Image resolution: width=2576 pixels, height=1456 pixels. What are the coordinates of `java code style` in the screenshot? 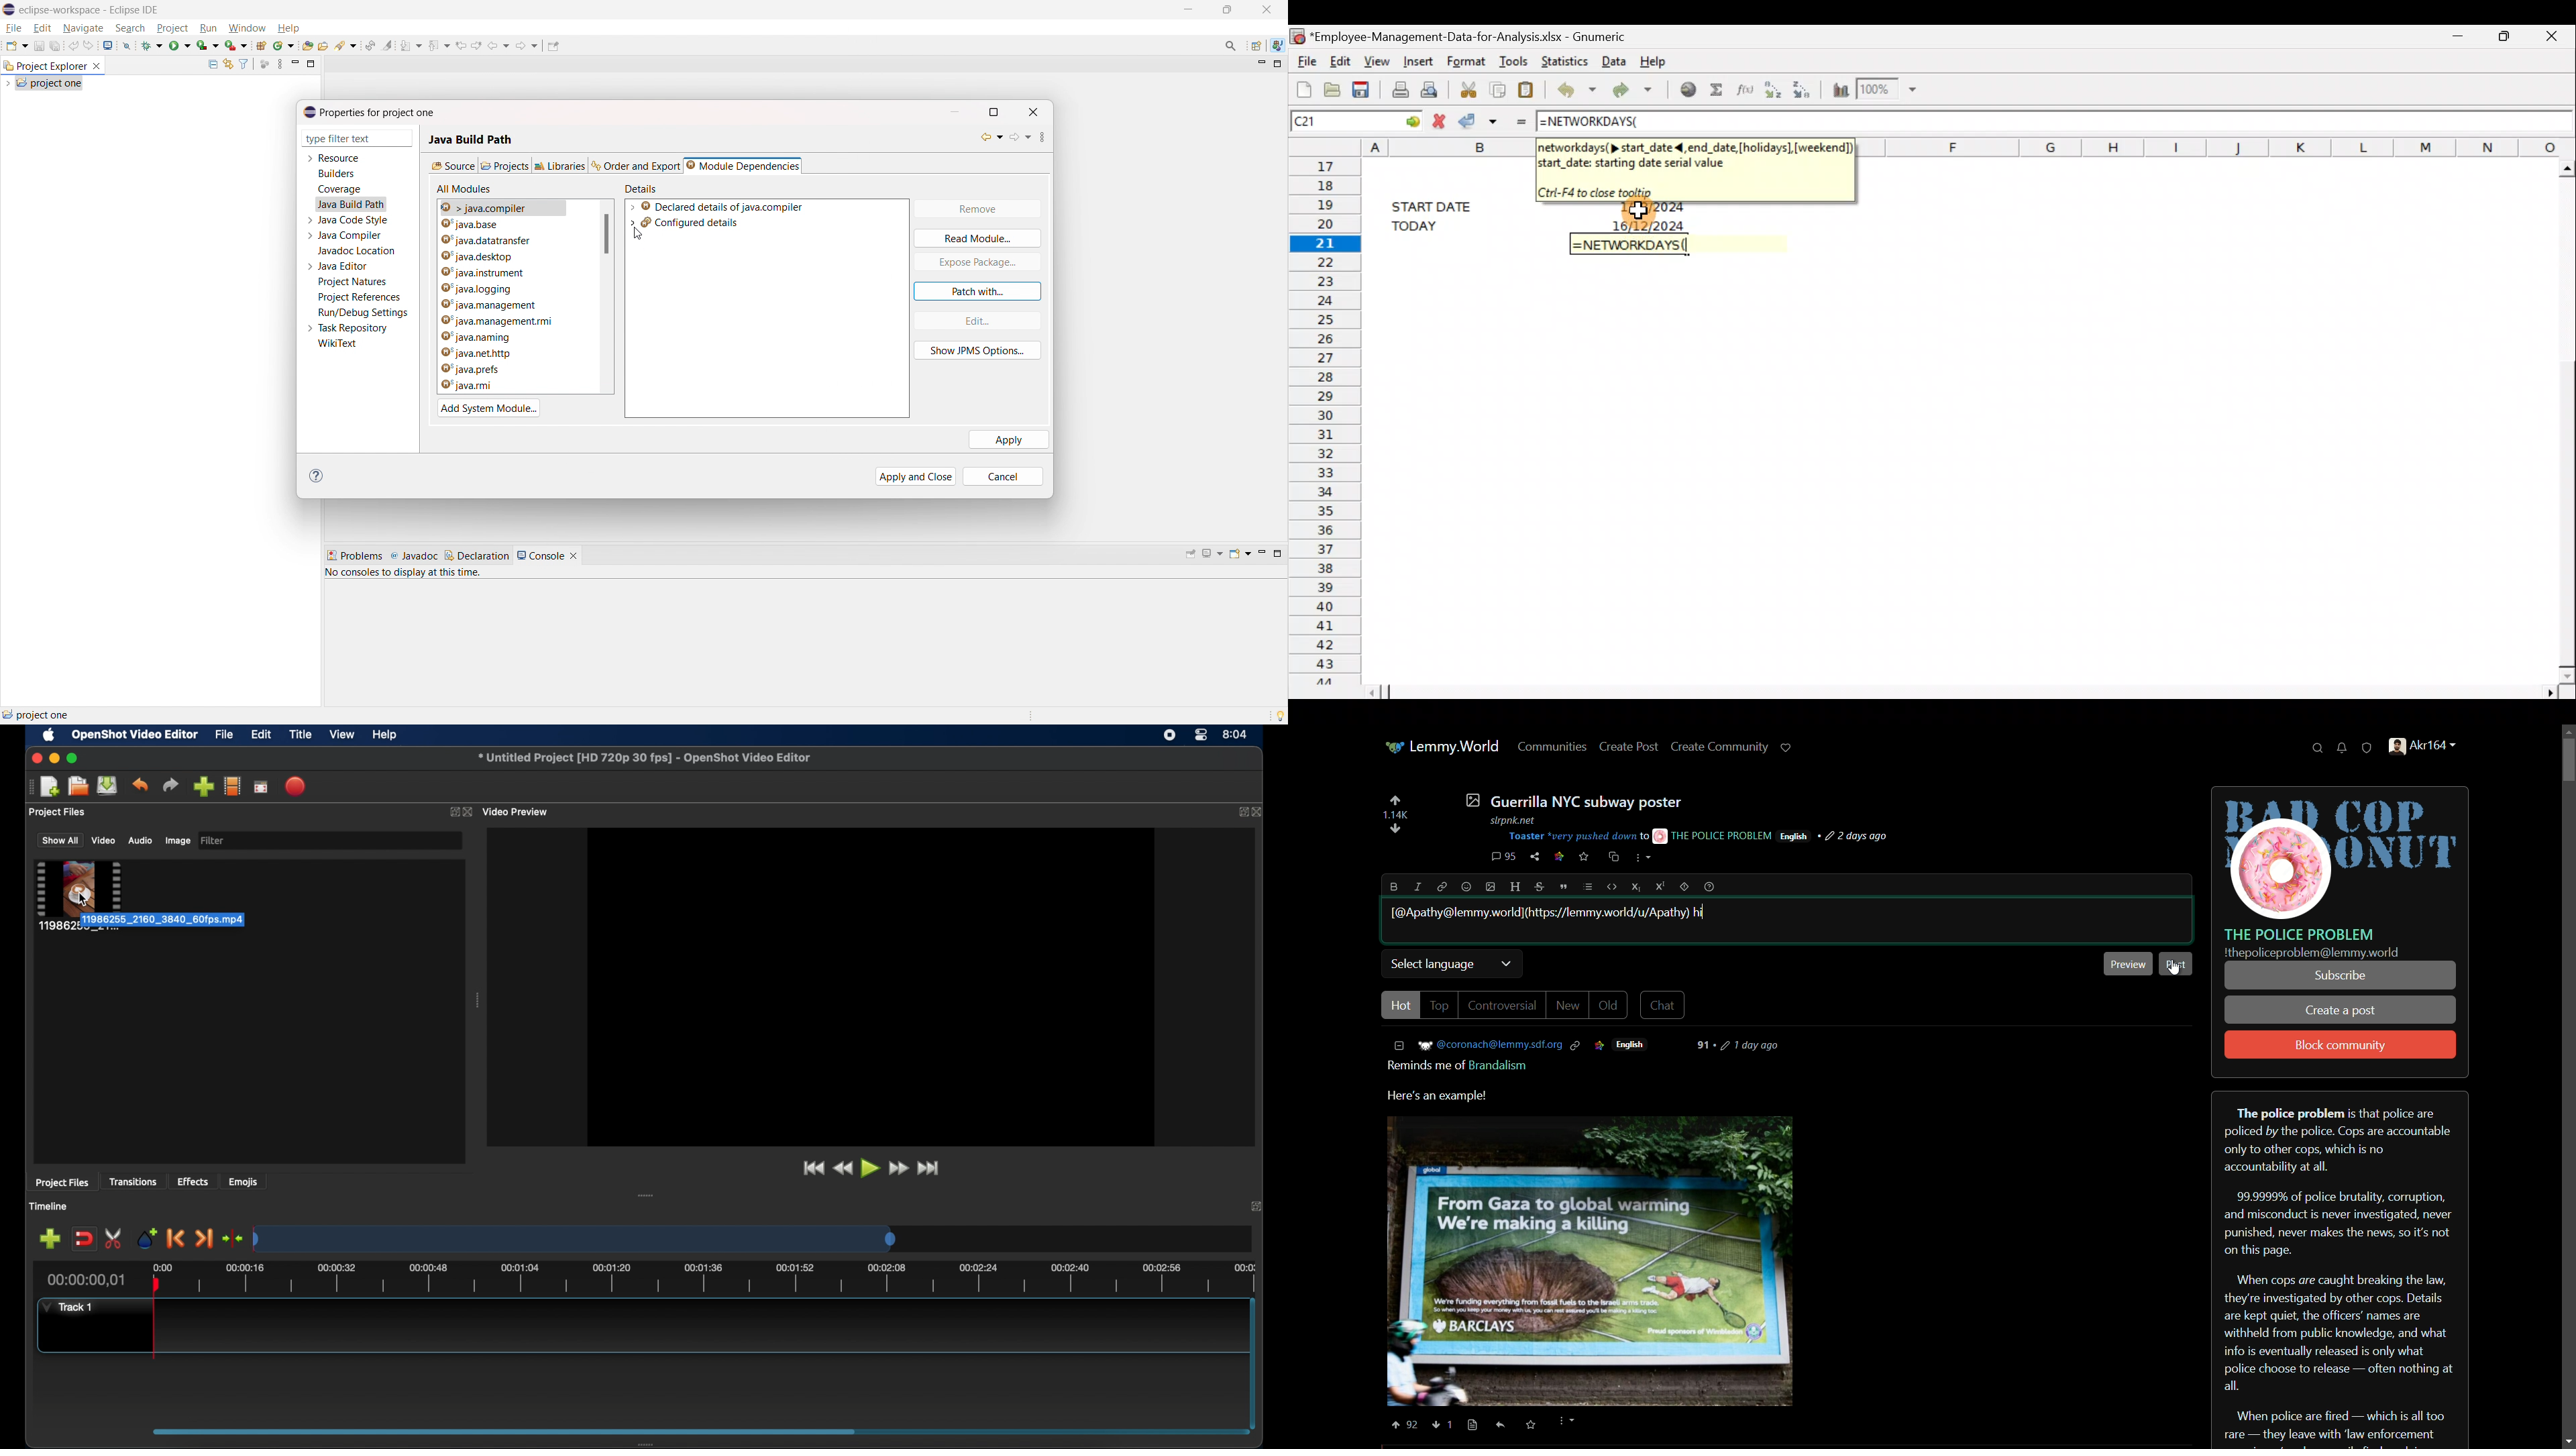 It's located at (354, 220).